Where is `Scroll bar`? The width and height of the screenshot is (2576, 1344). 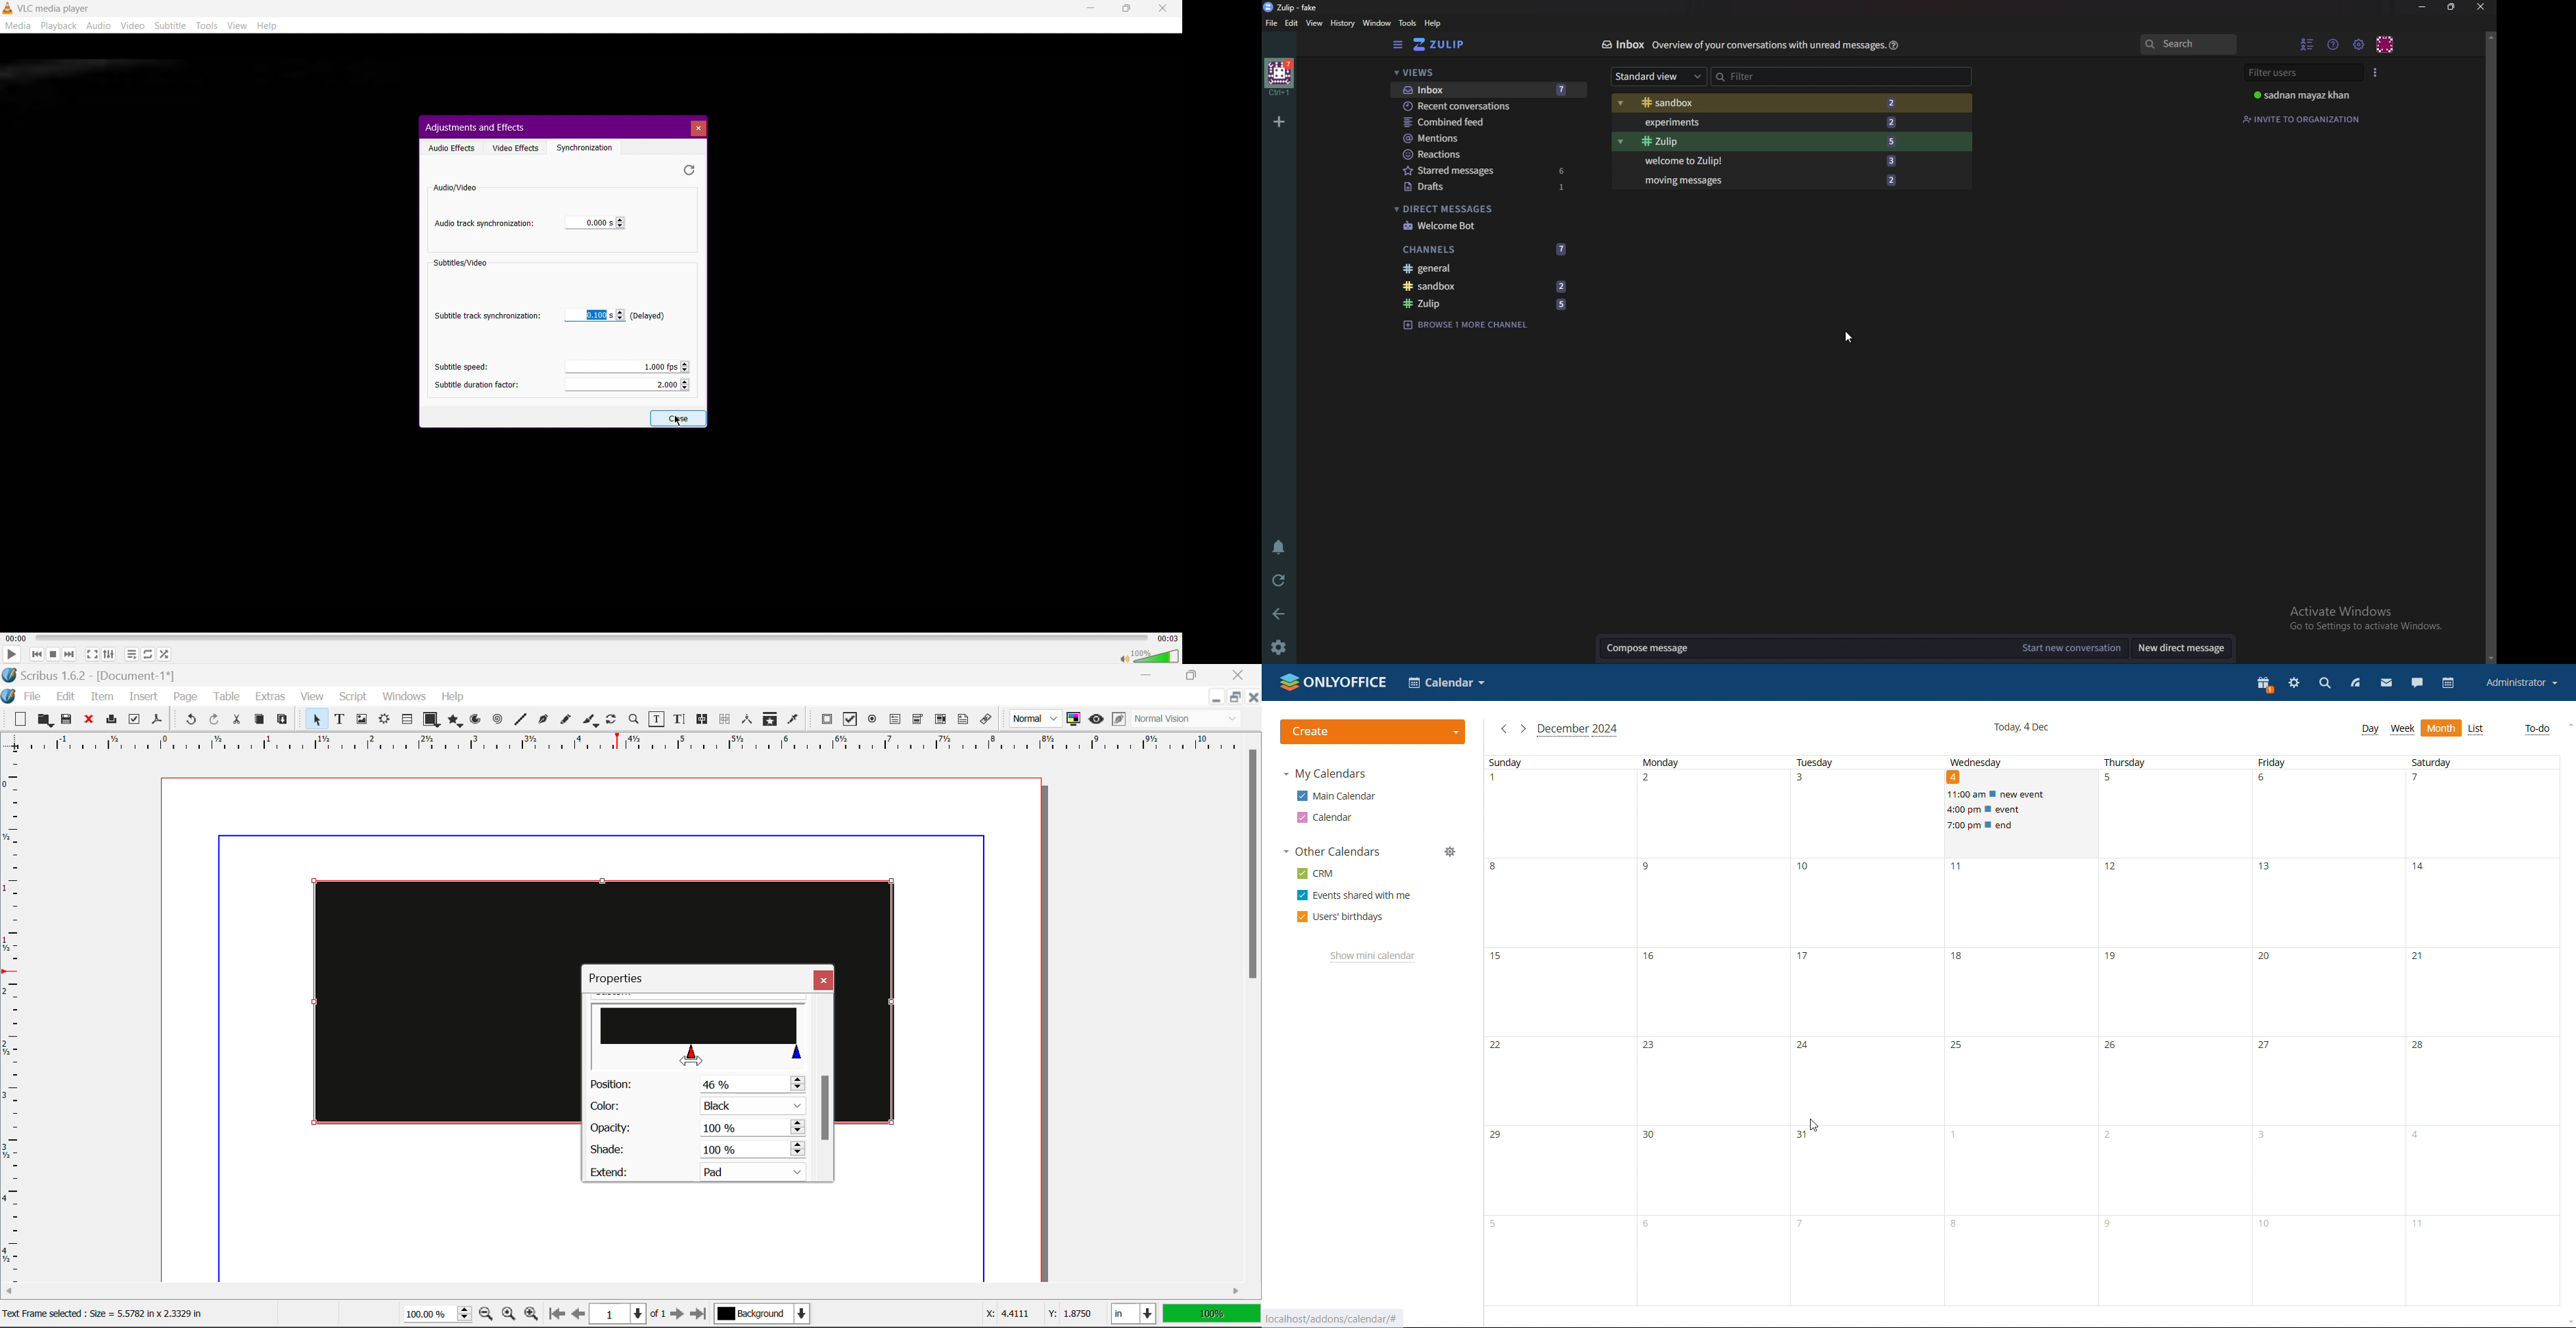 Scroll bar is located at coordinates (2491, 345).